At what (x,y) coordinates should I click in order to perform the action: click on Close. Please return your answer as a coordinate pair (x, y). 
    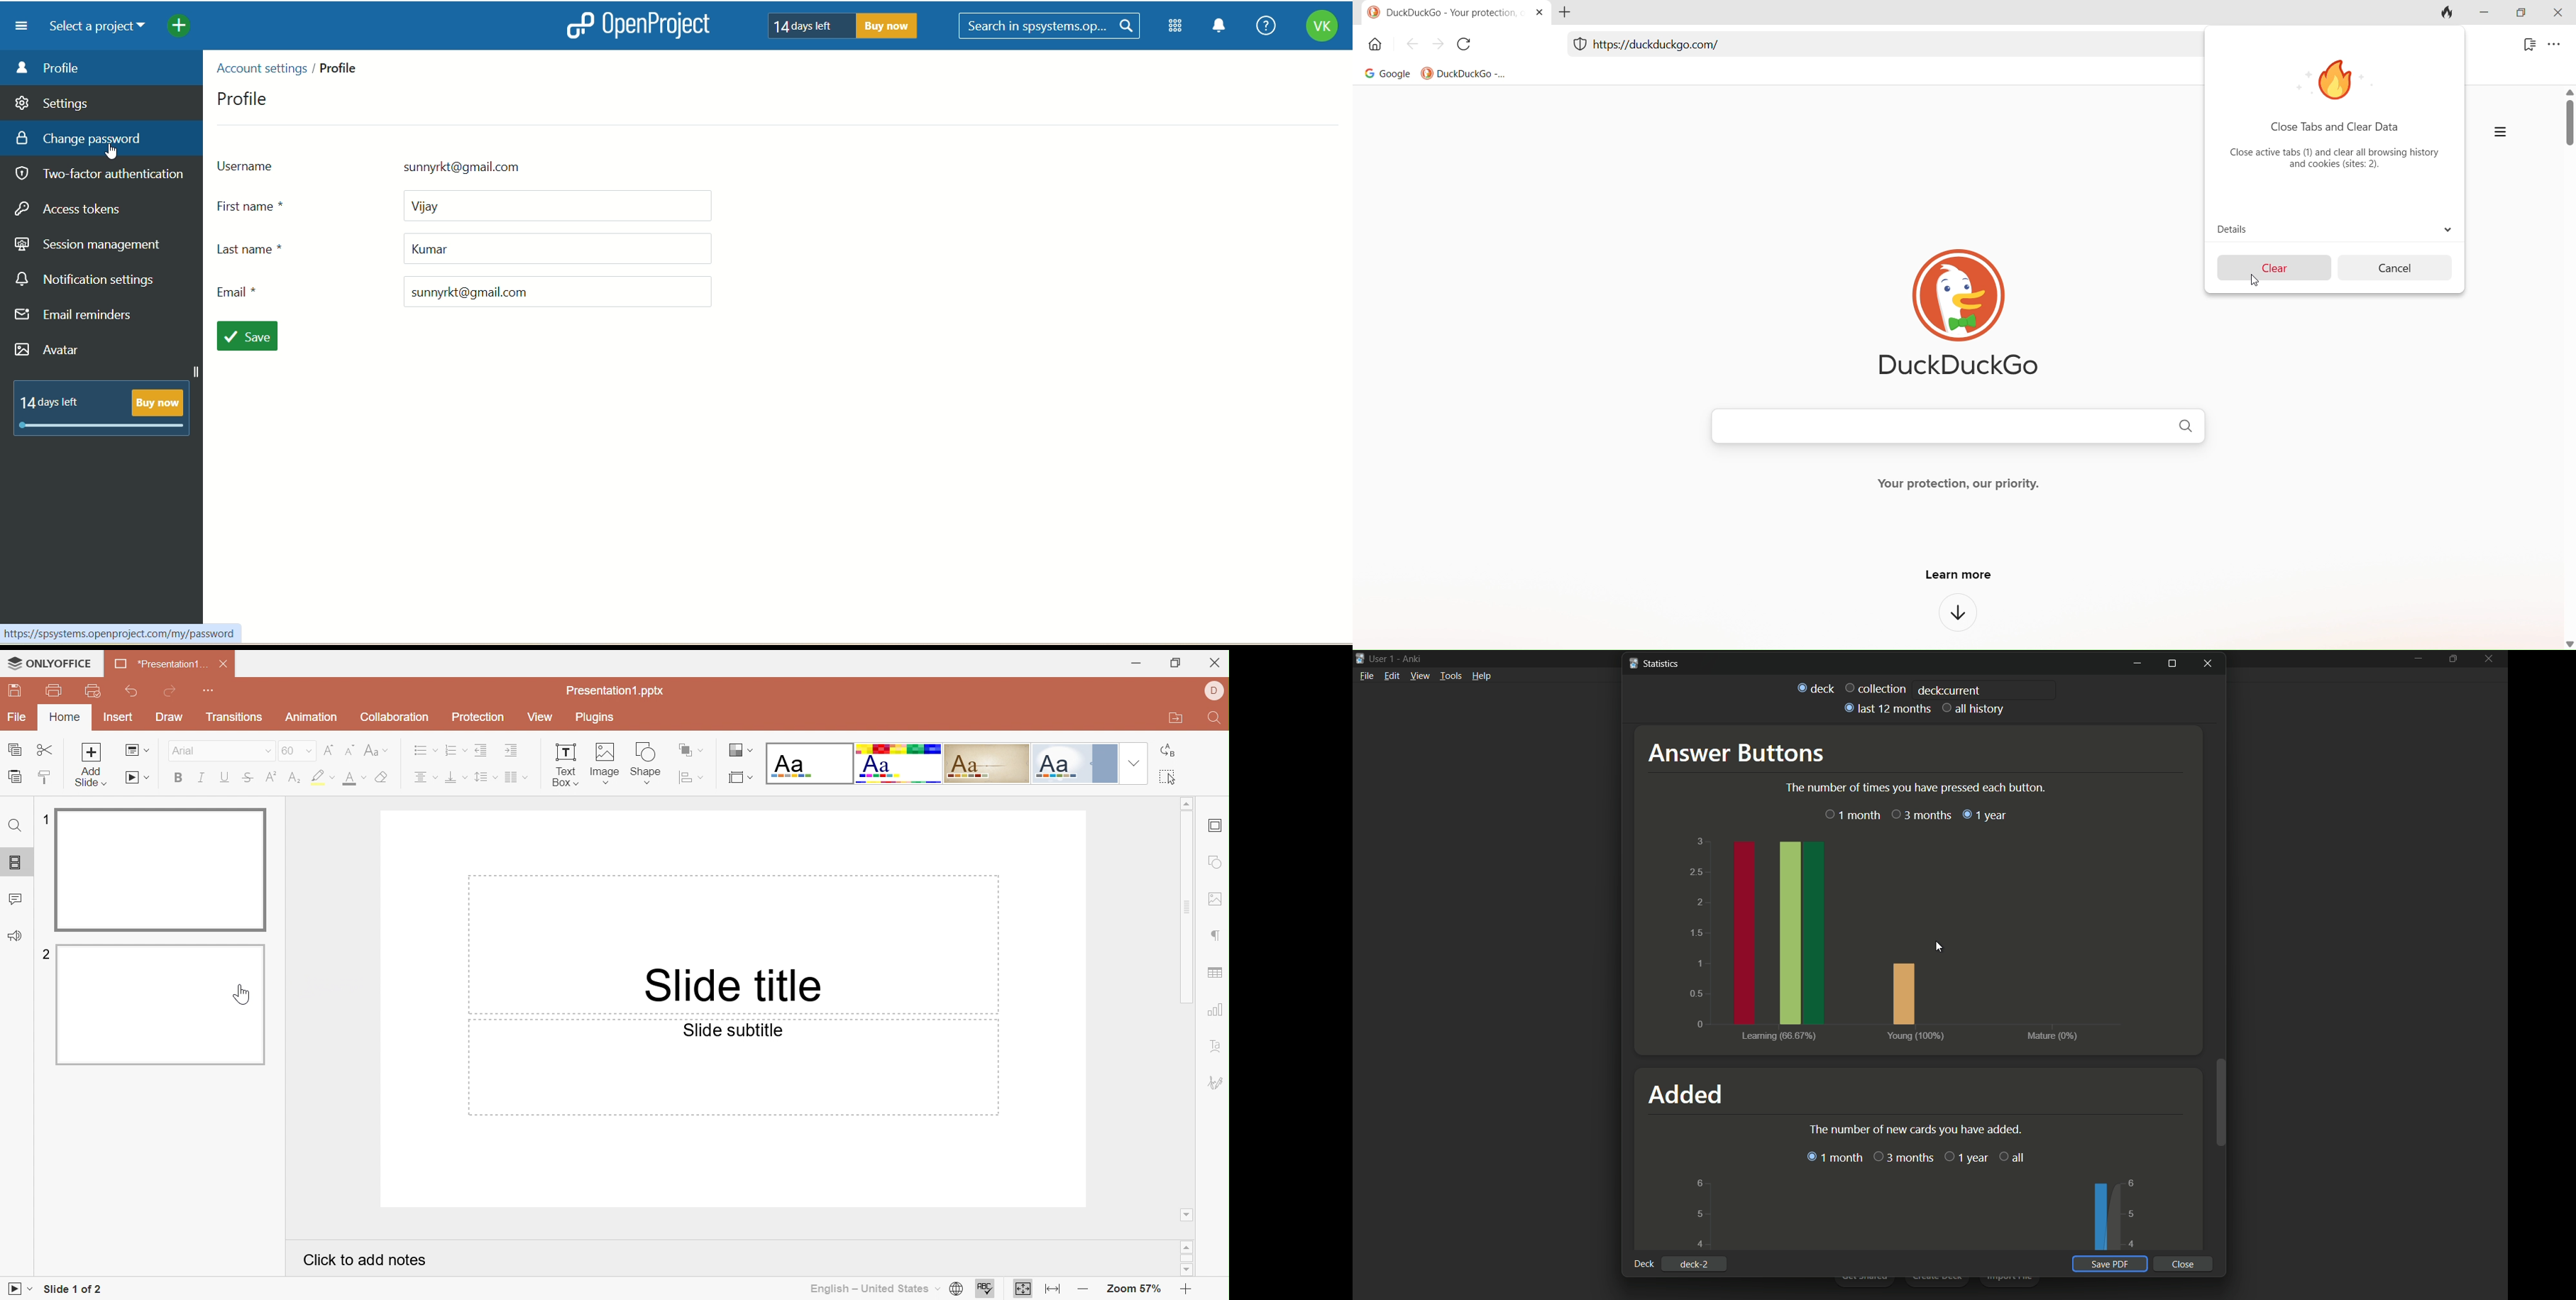
    Looking at the image, I should click on (225, 664).